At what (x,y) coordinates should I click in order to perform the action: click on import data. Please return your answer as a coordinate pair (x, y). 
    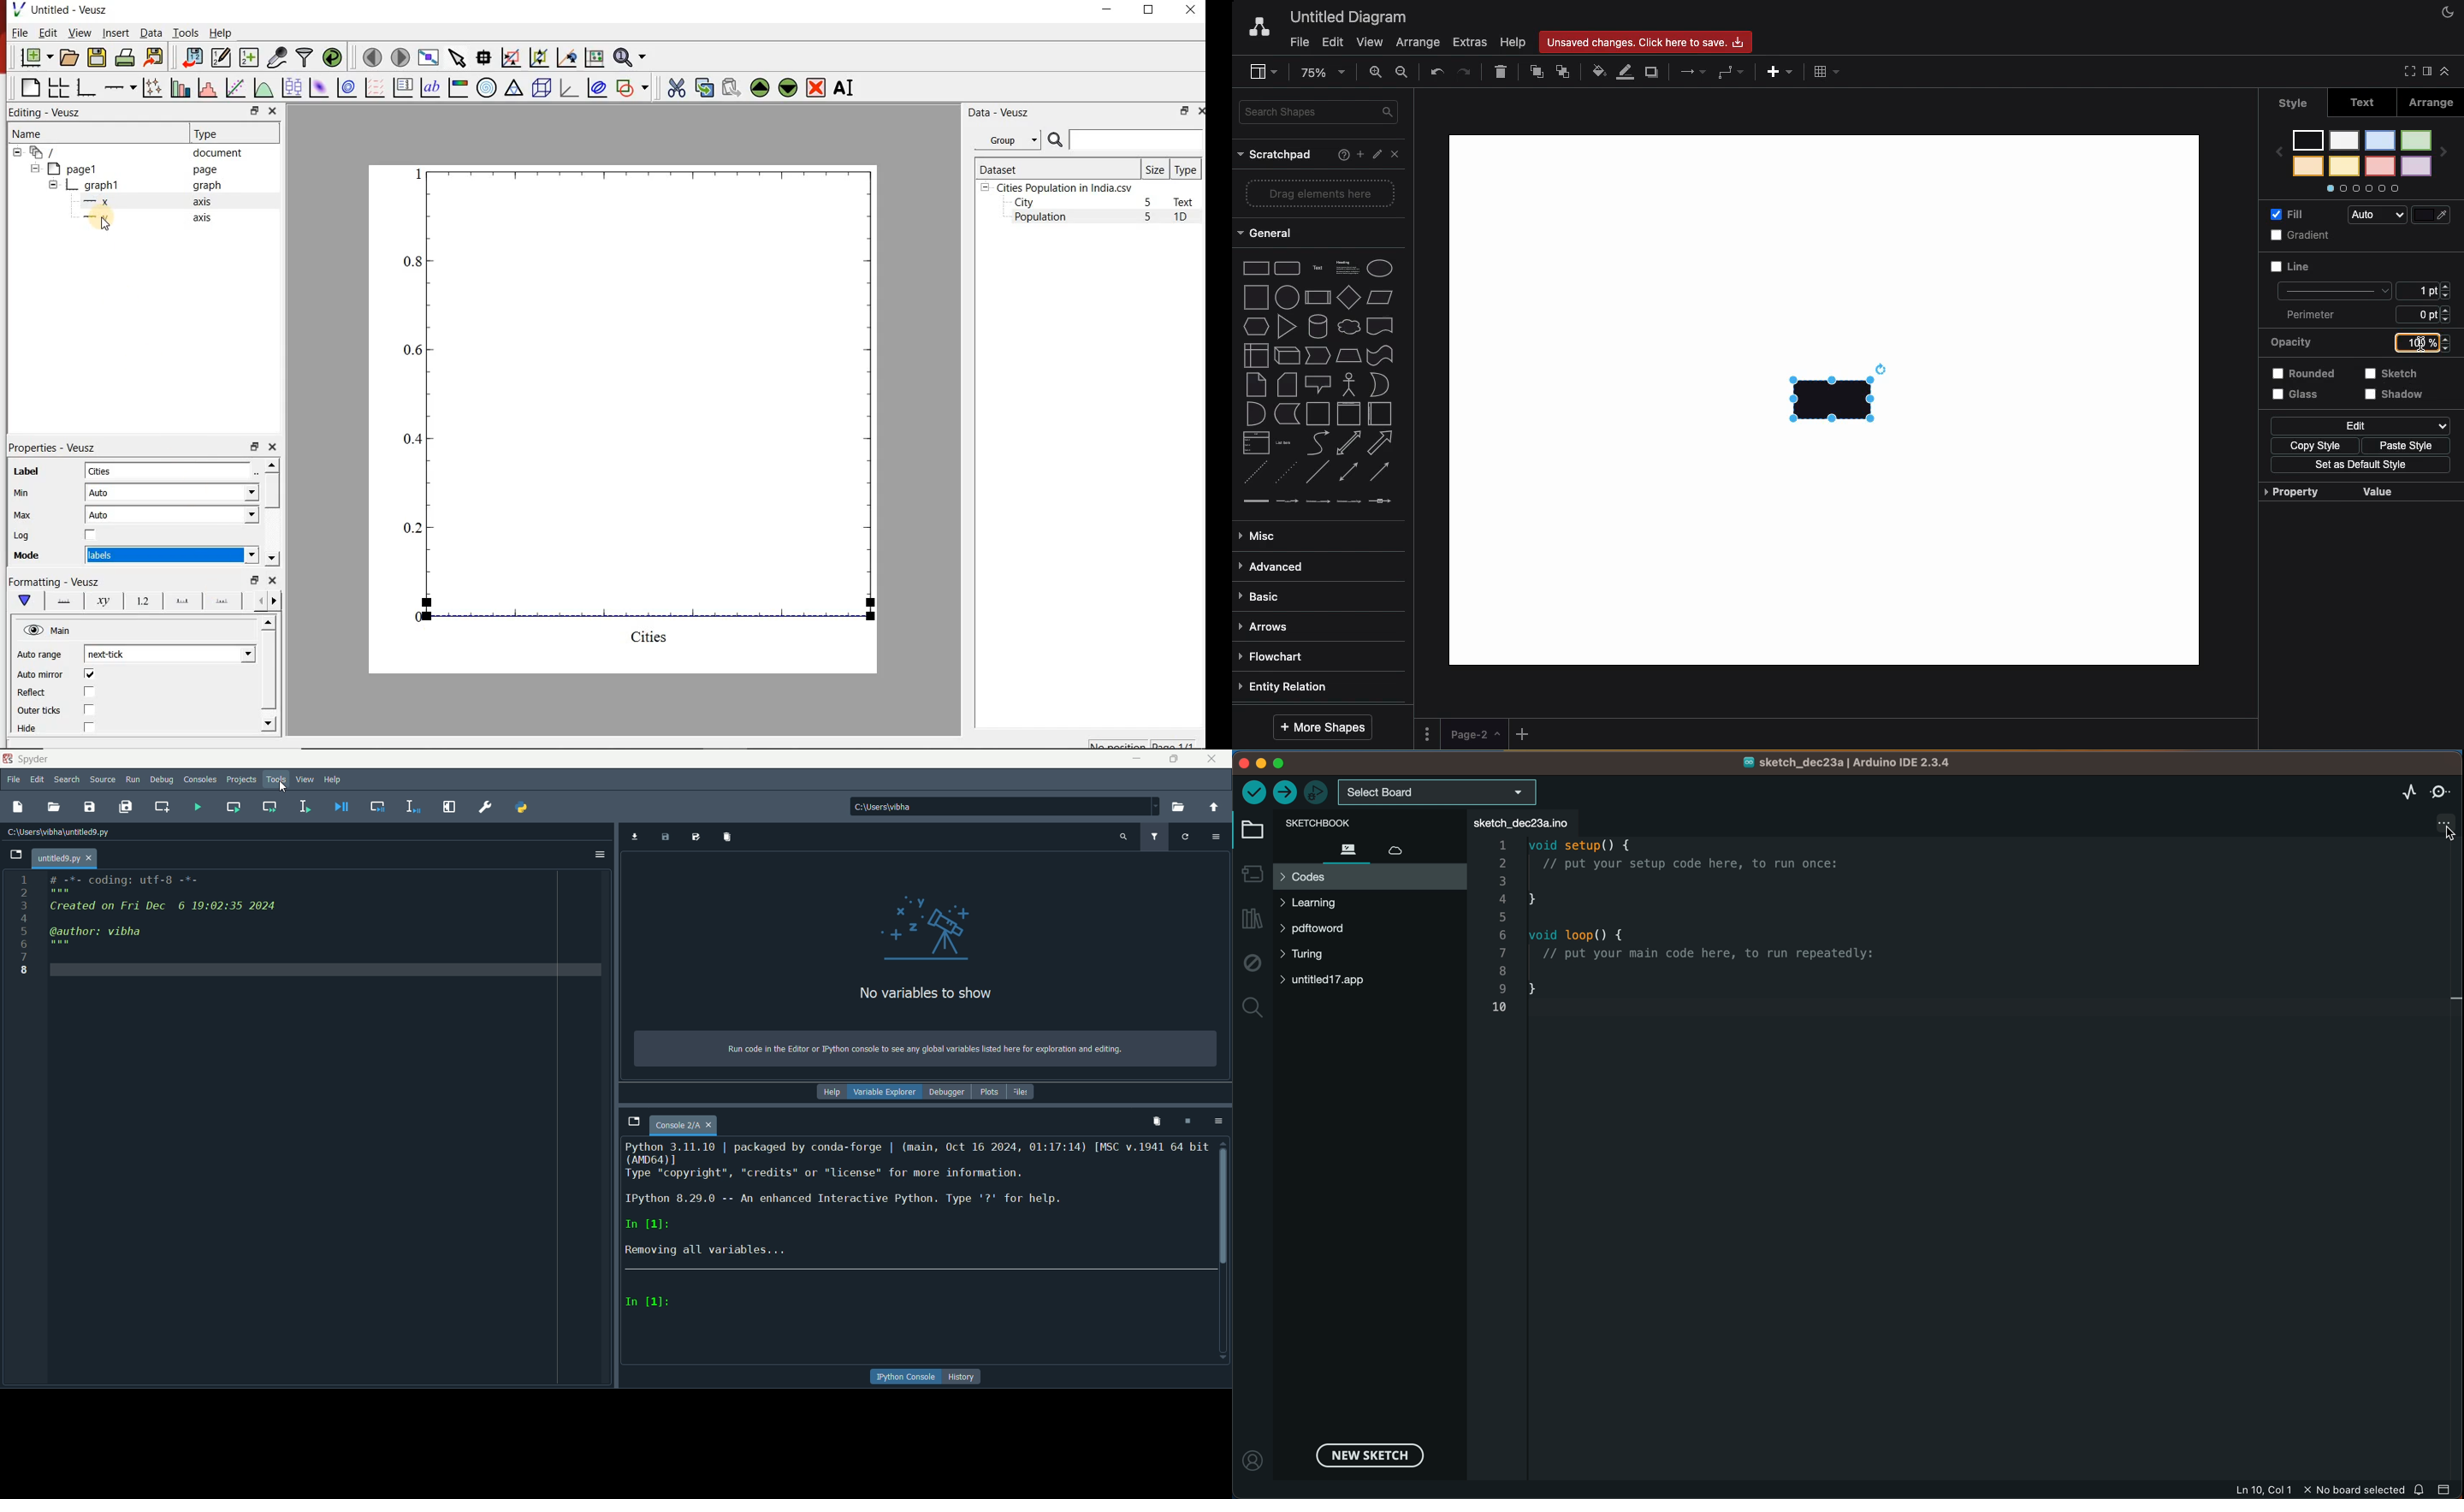
    Looking at the image, I should click on (633, 837).